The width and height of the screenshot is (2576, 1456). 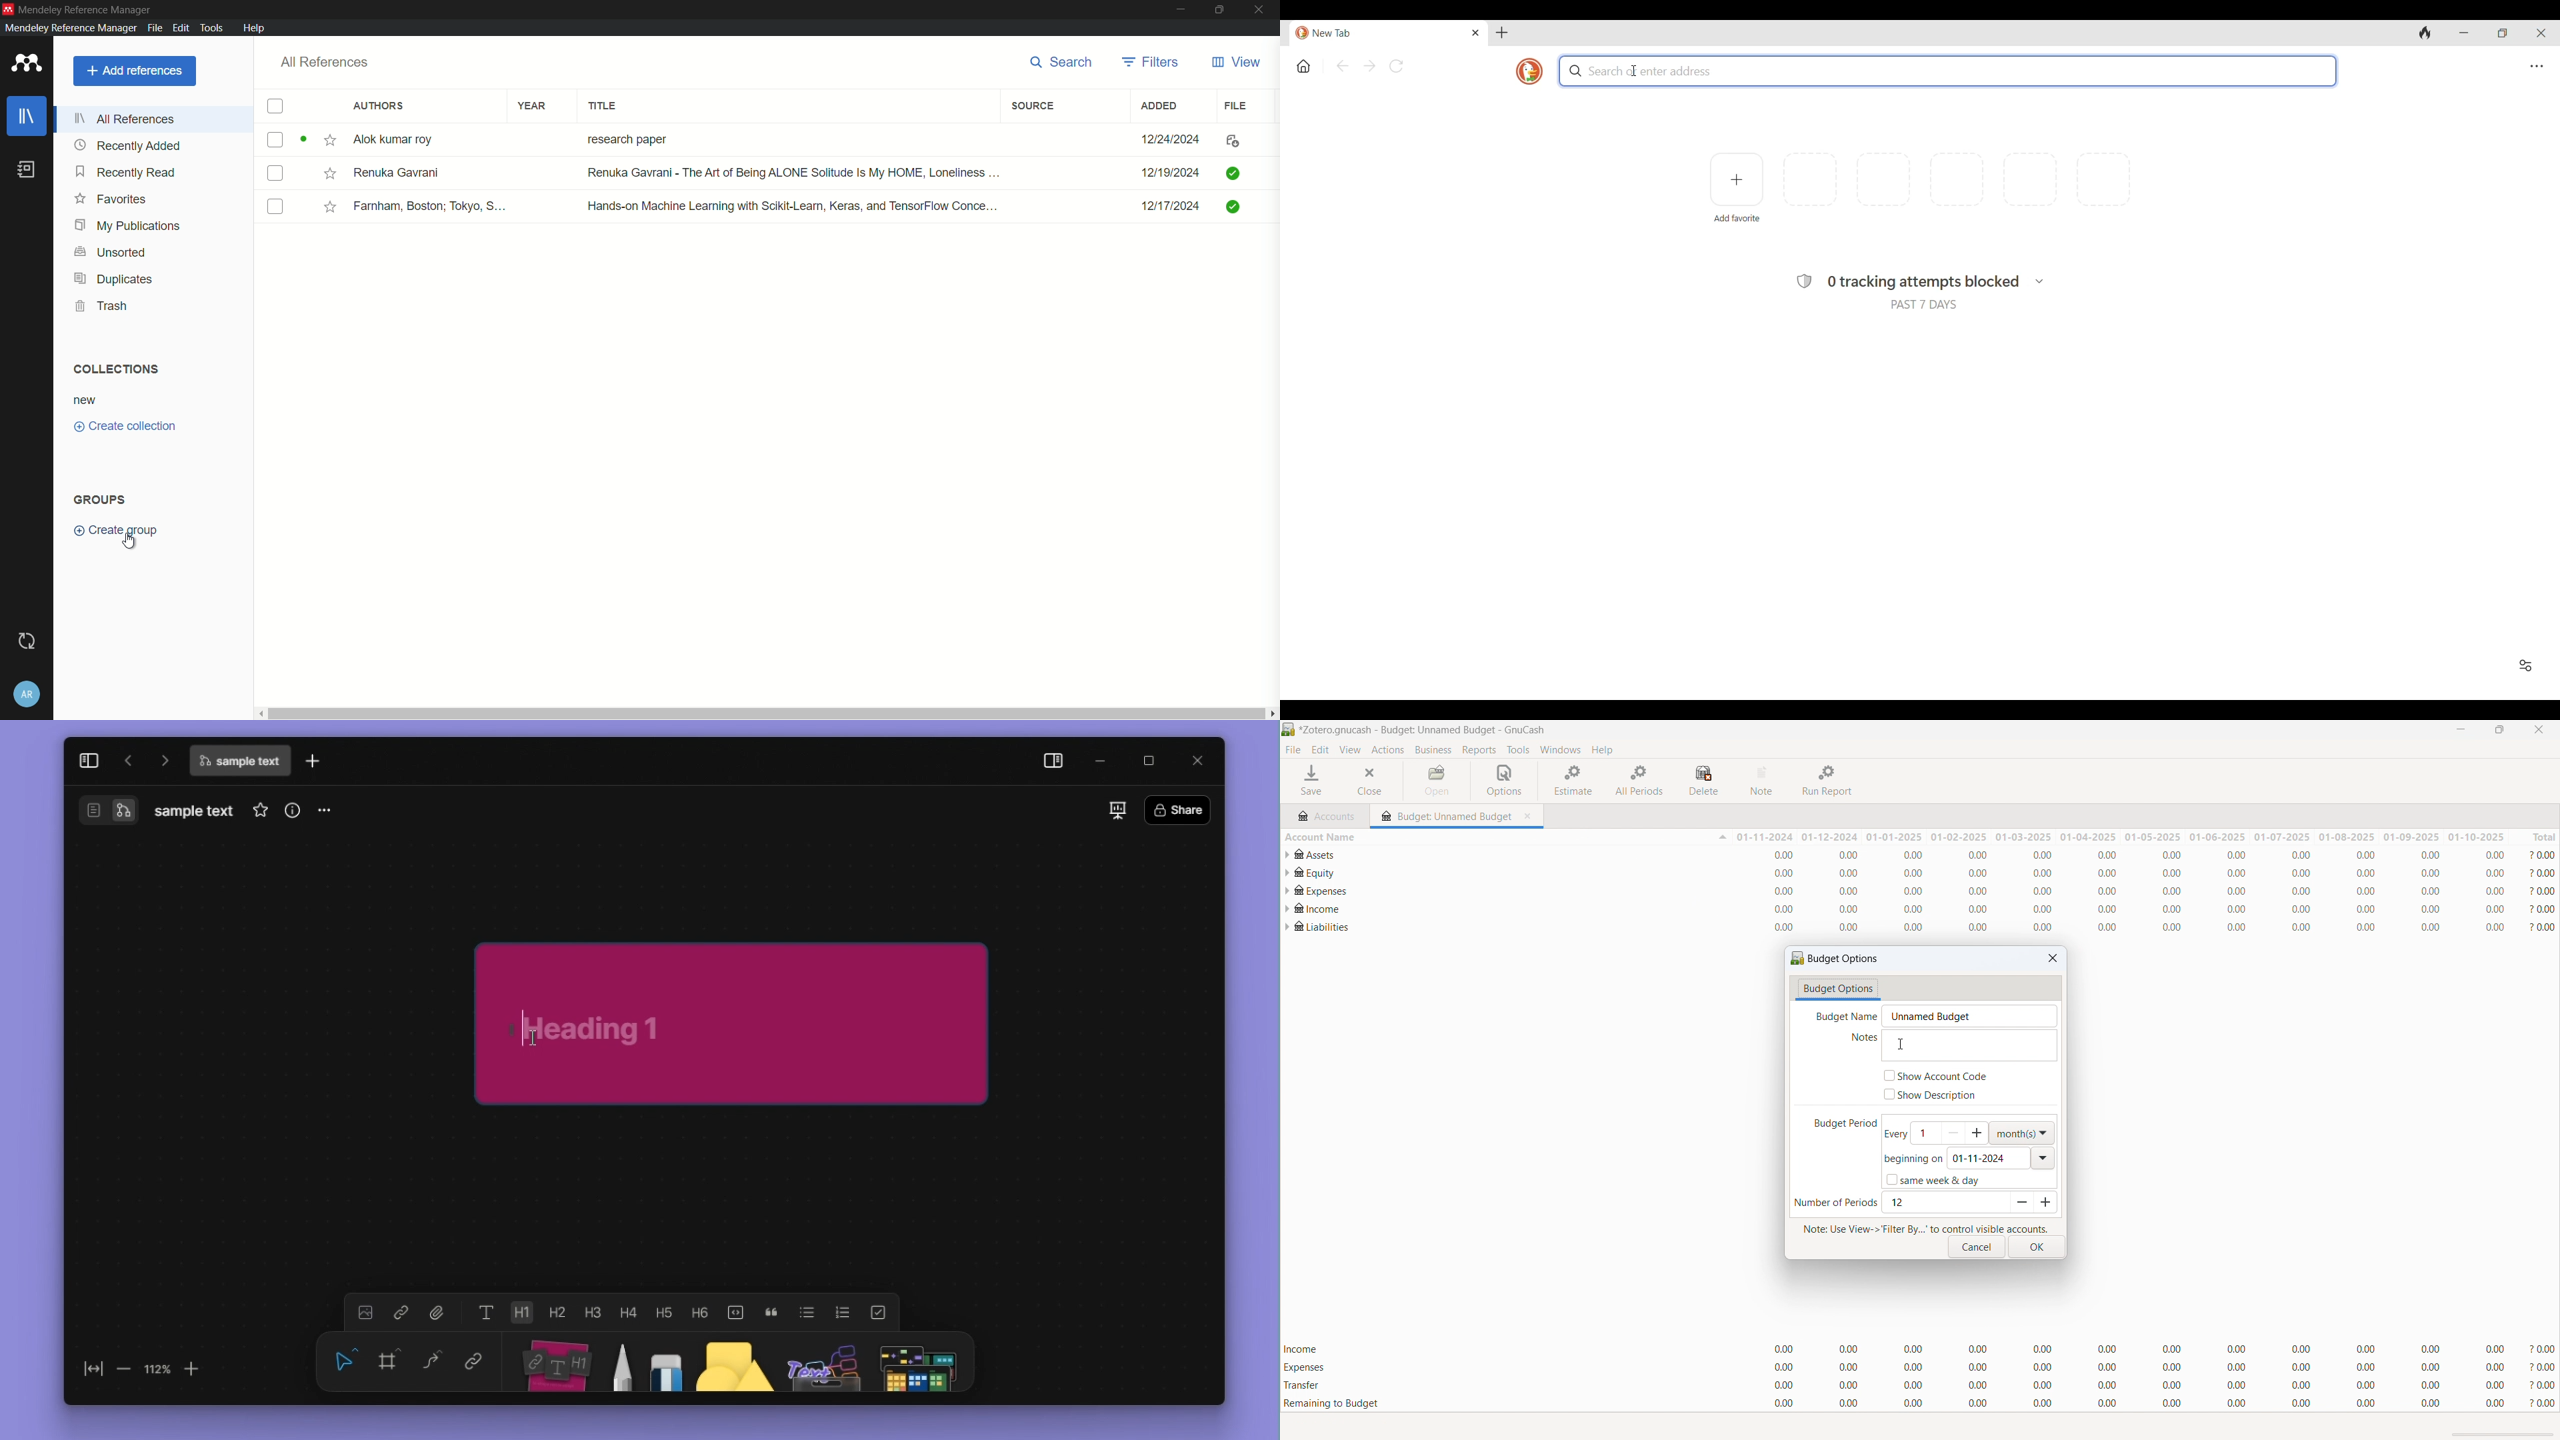 What do you see at coordinates (1929, 891) in the screenshot?
I see `account statement for "Expenses"` at bounding box center [1929, 891].